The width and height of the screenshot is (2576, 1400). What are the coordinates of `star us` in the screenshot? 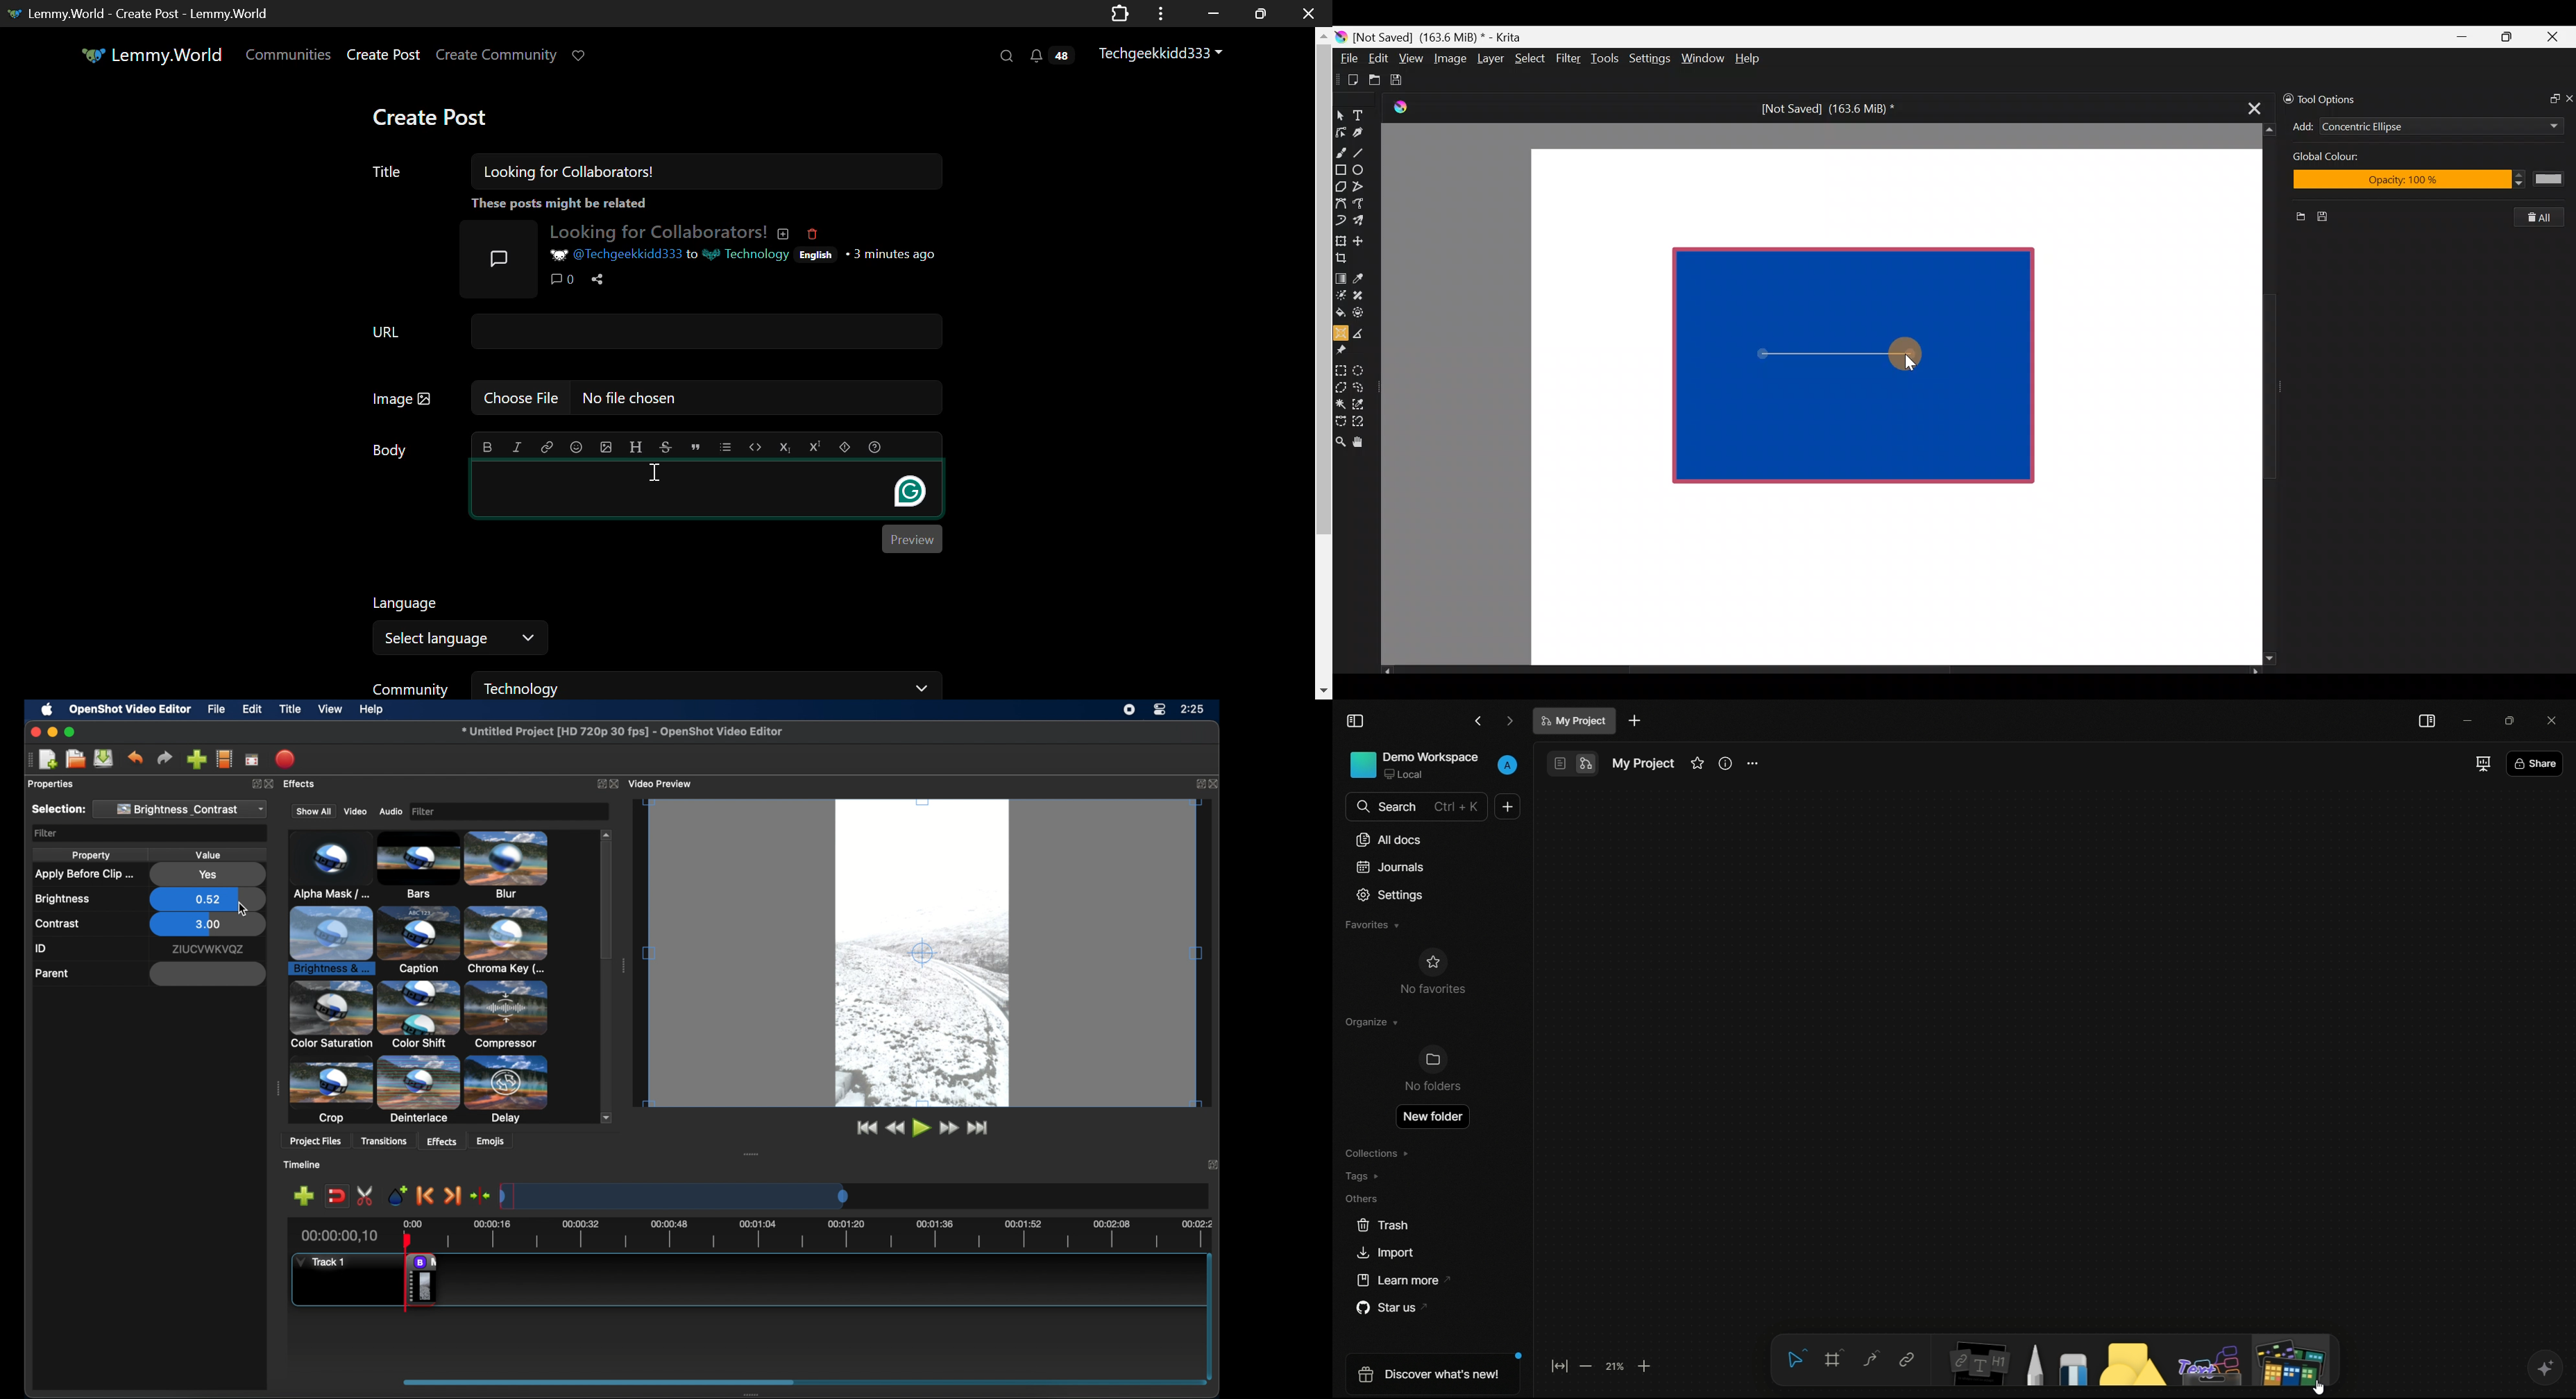 It's located at (1387, 1308).